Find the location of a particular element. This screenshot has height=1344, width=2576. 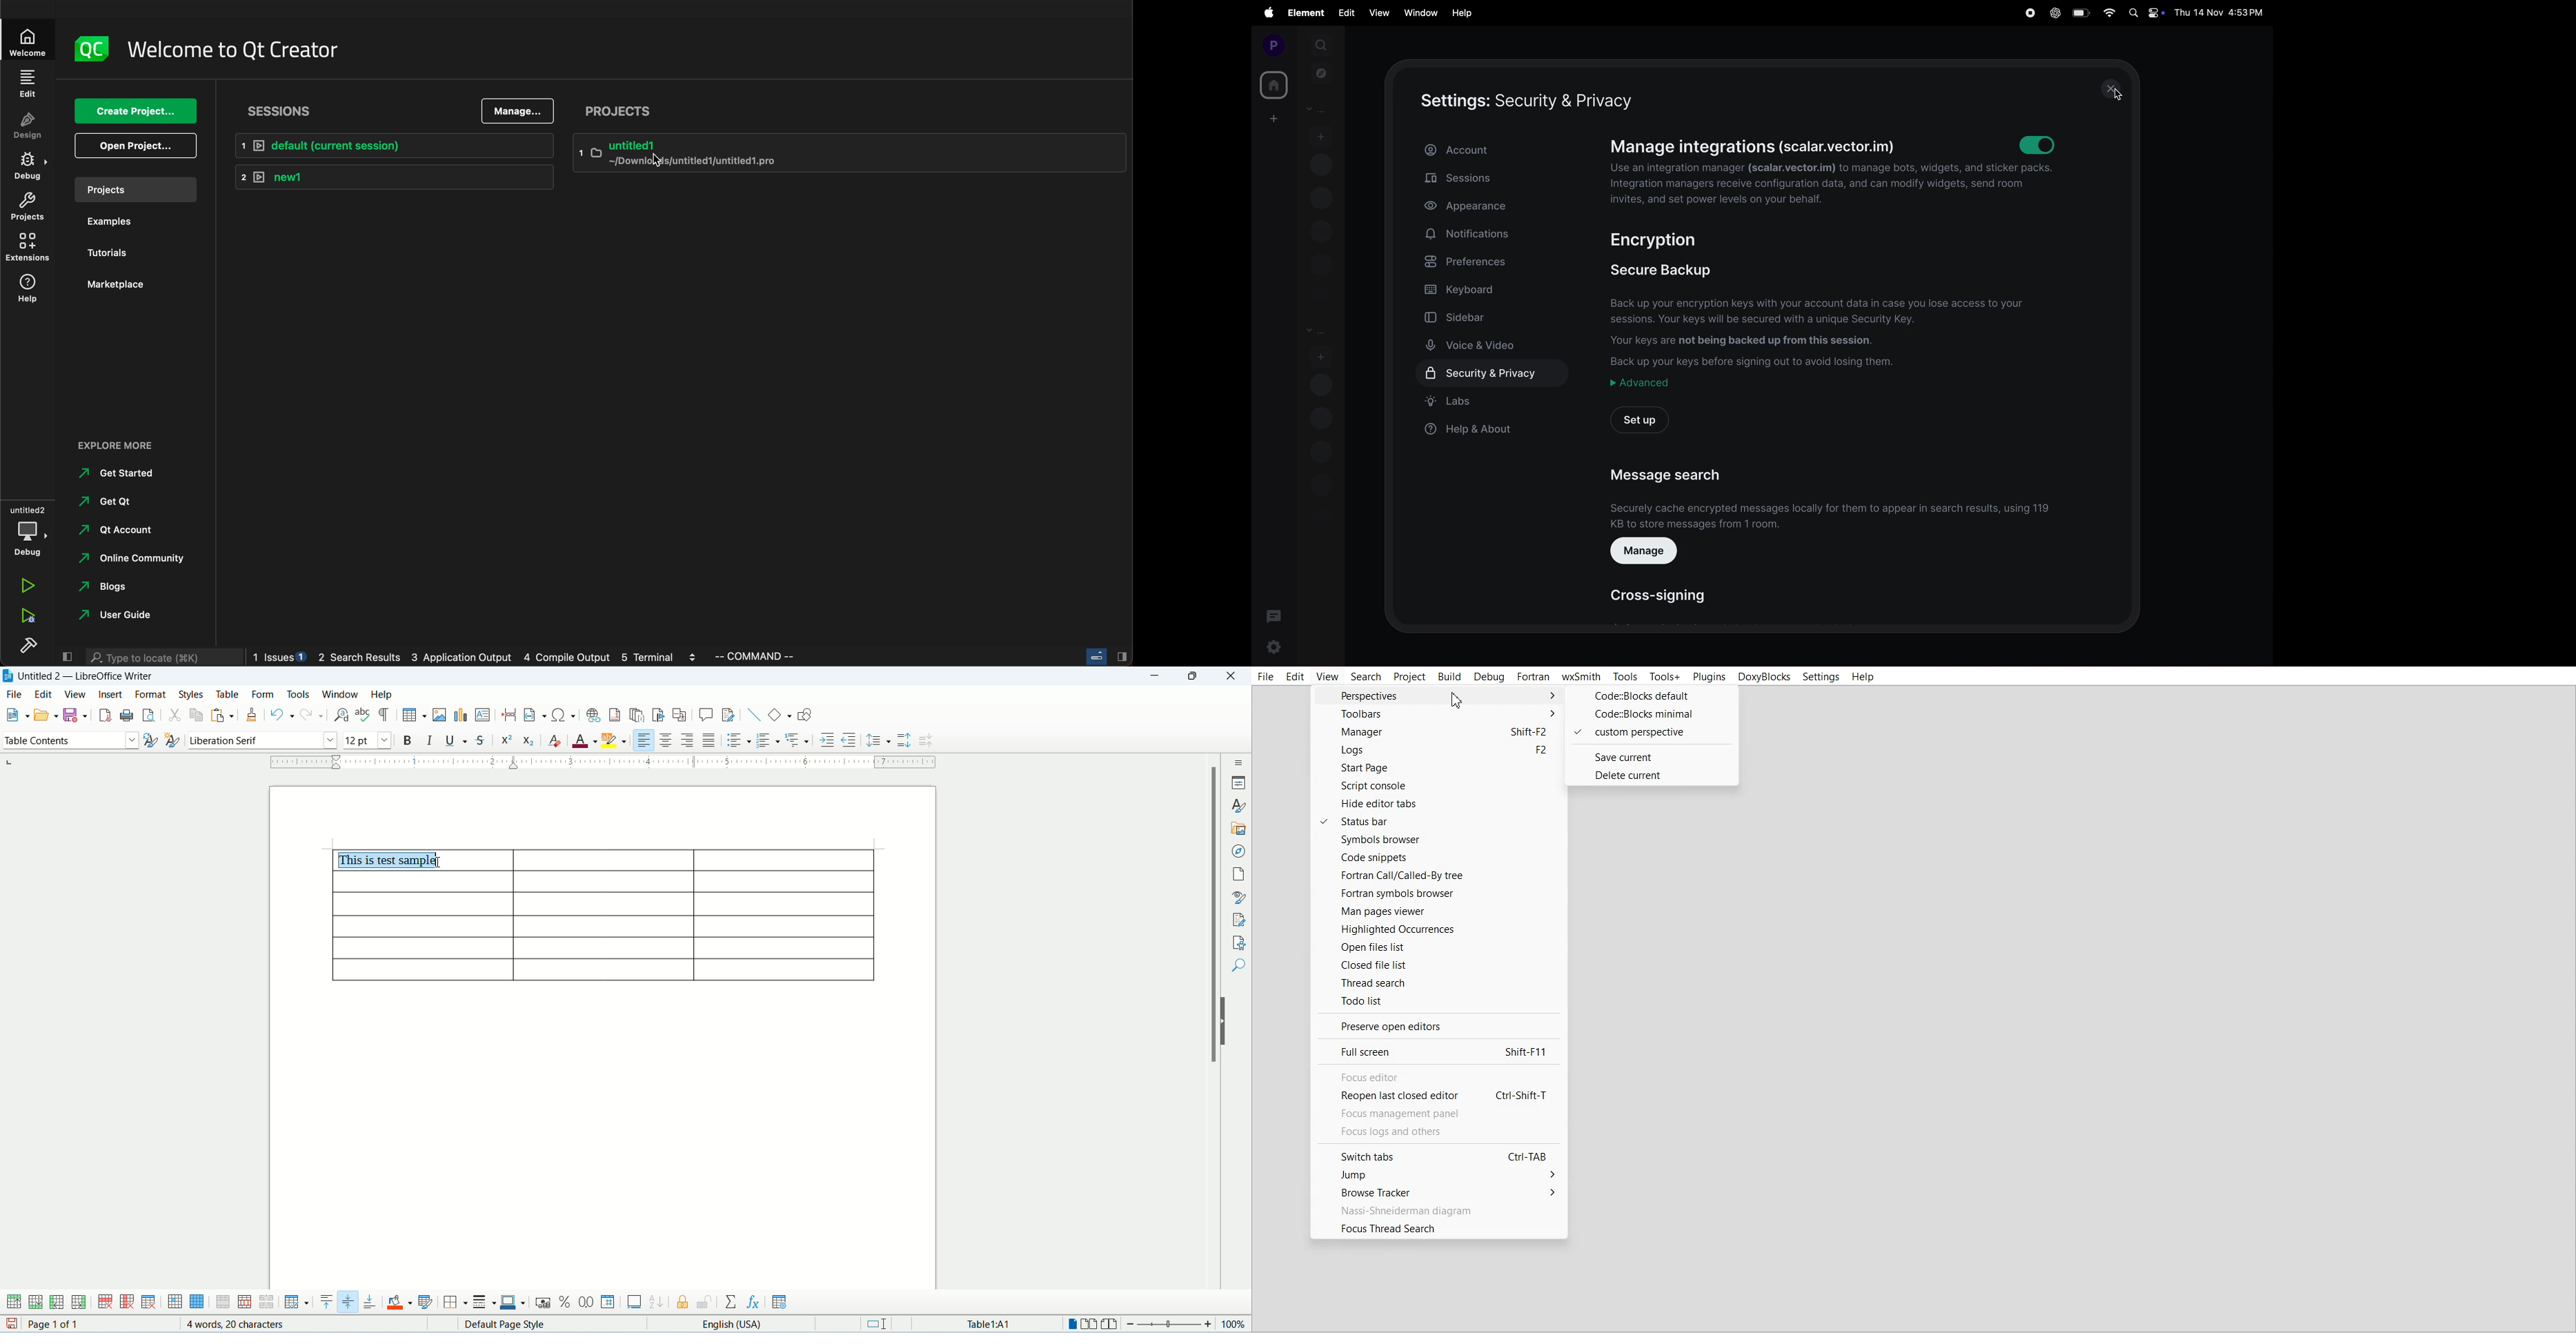

currency format is located at coordinates (543, 1301).